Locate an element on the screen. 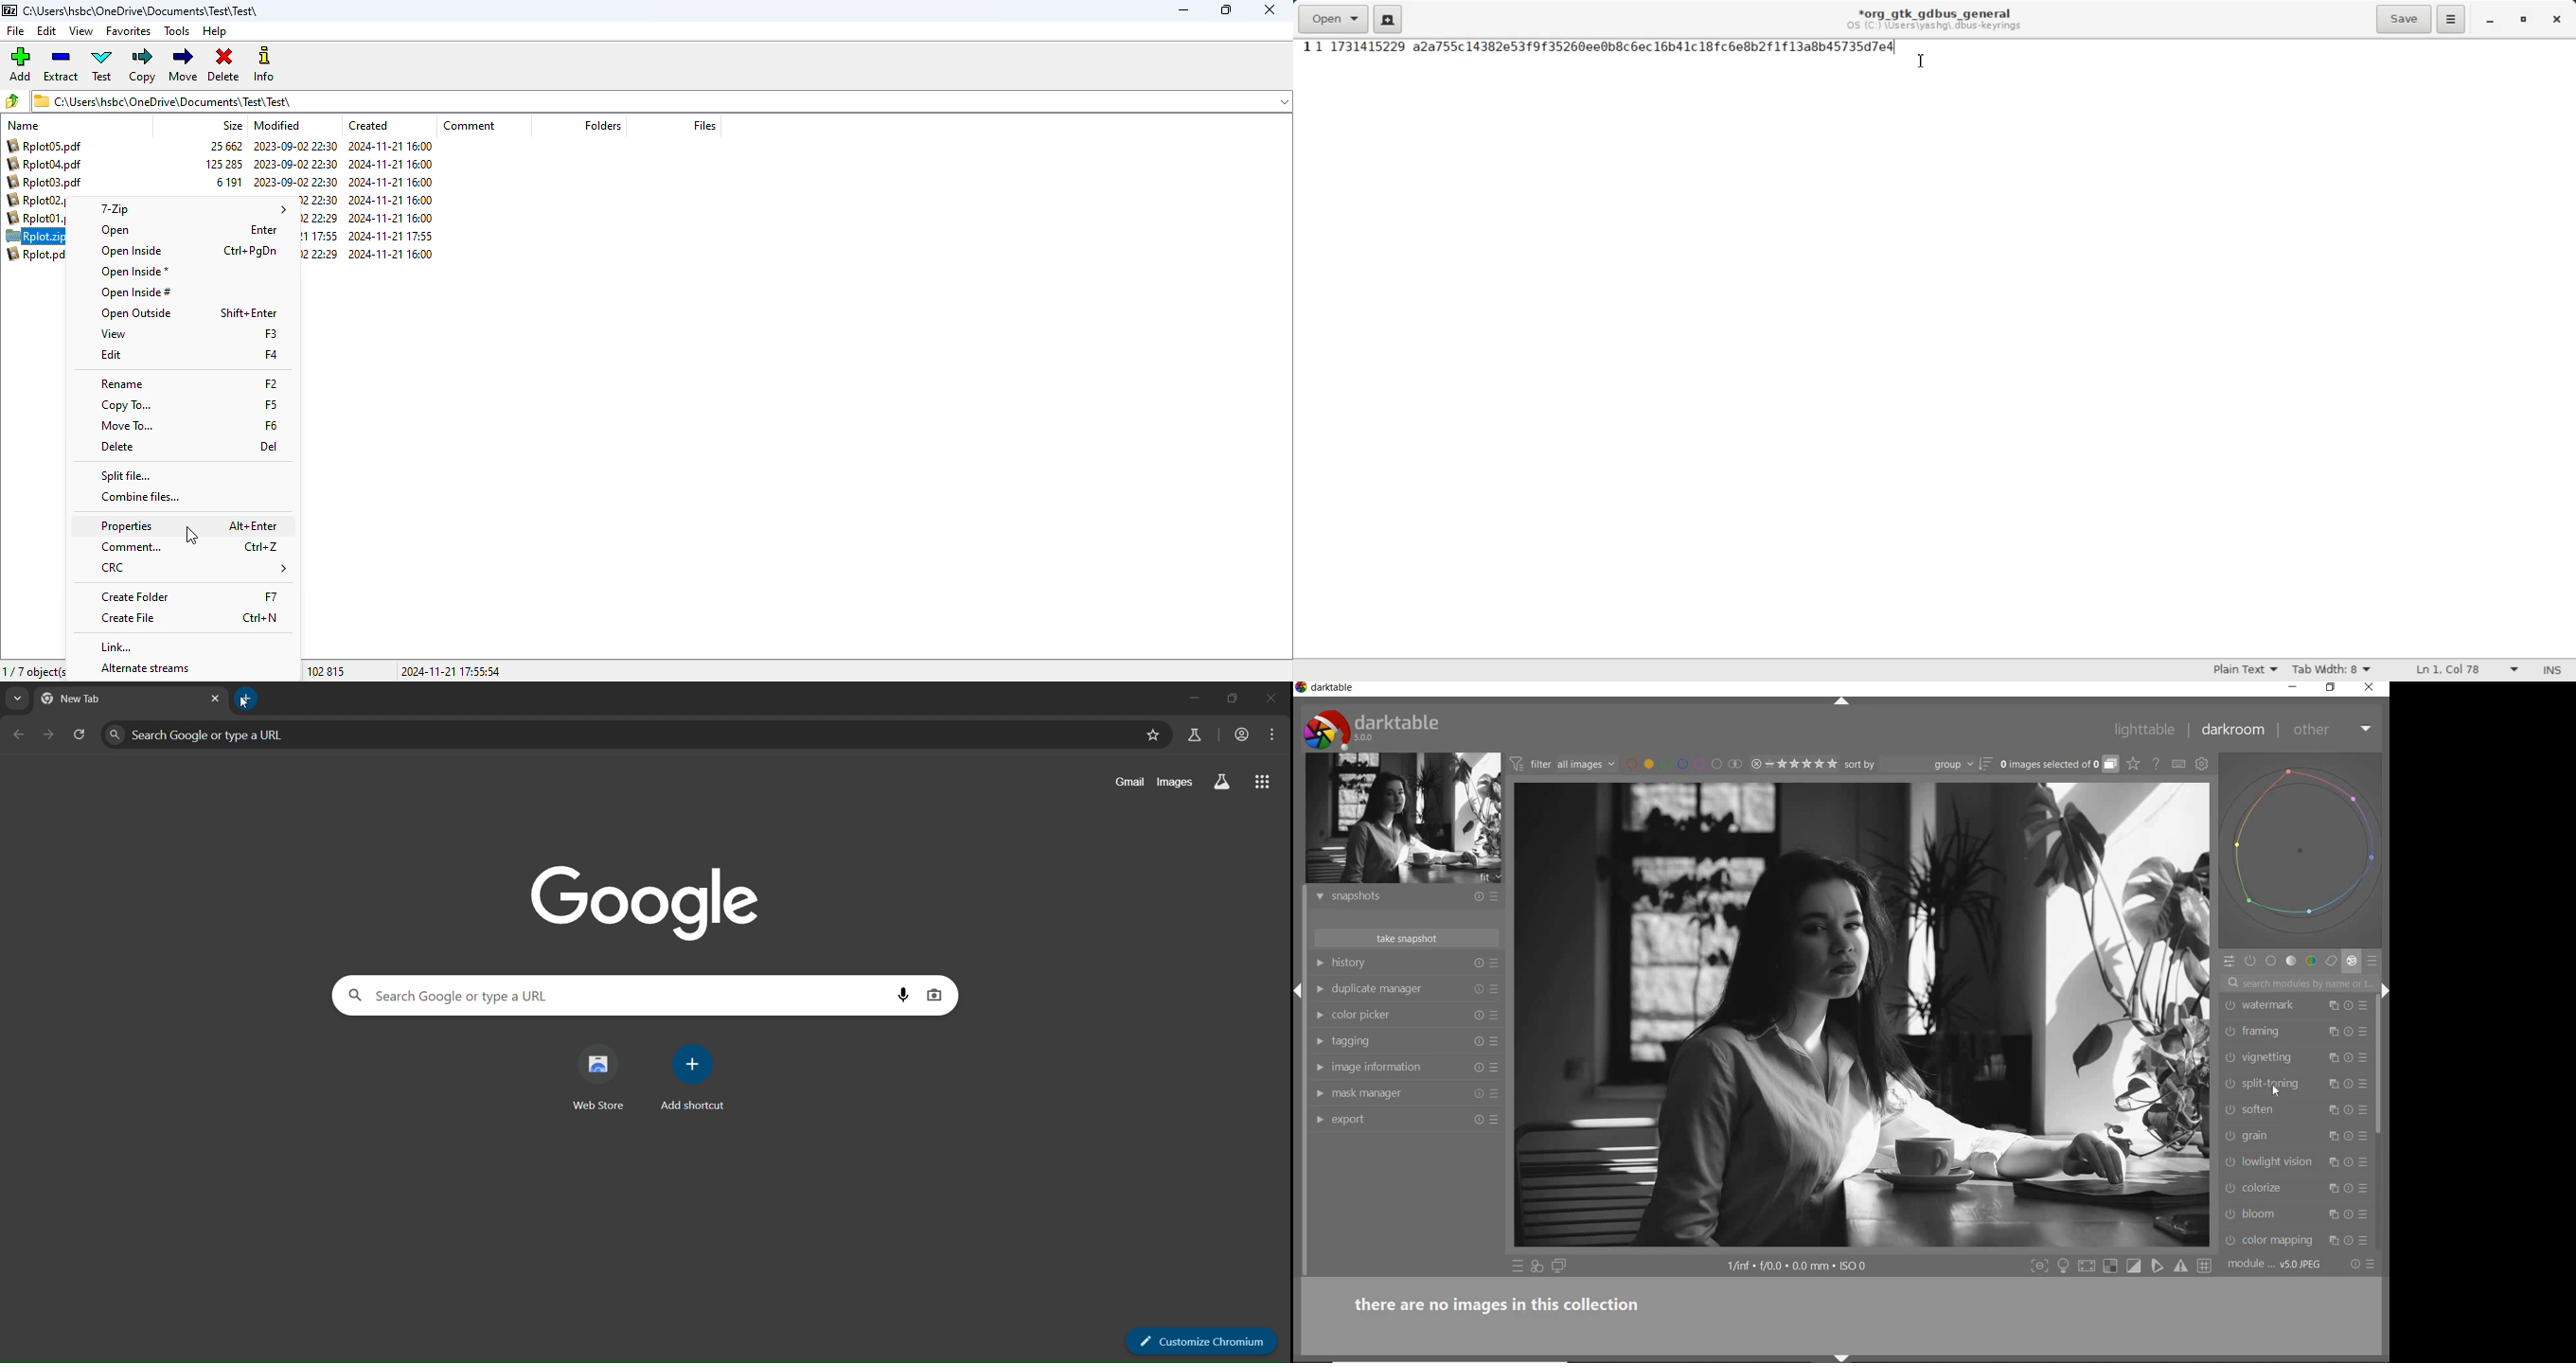 The image size is (2576, 1372). favorites is located at coordinates (127, 31).